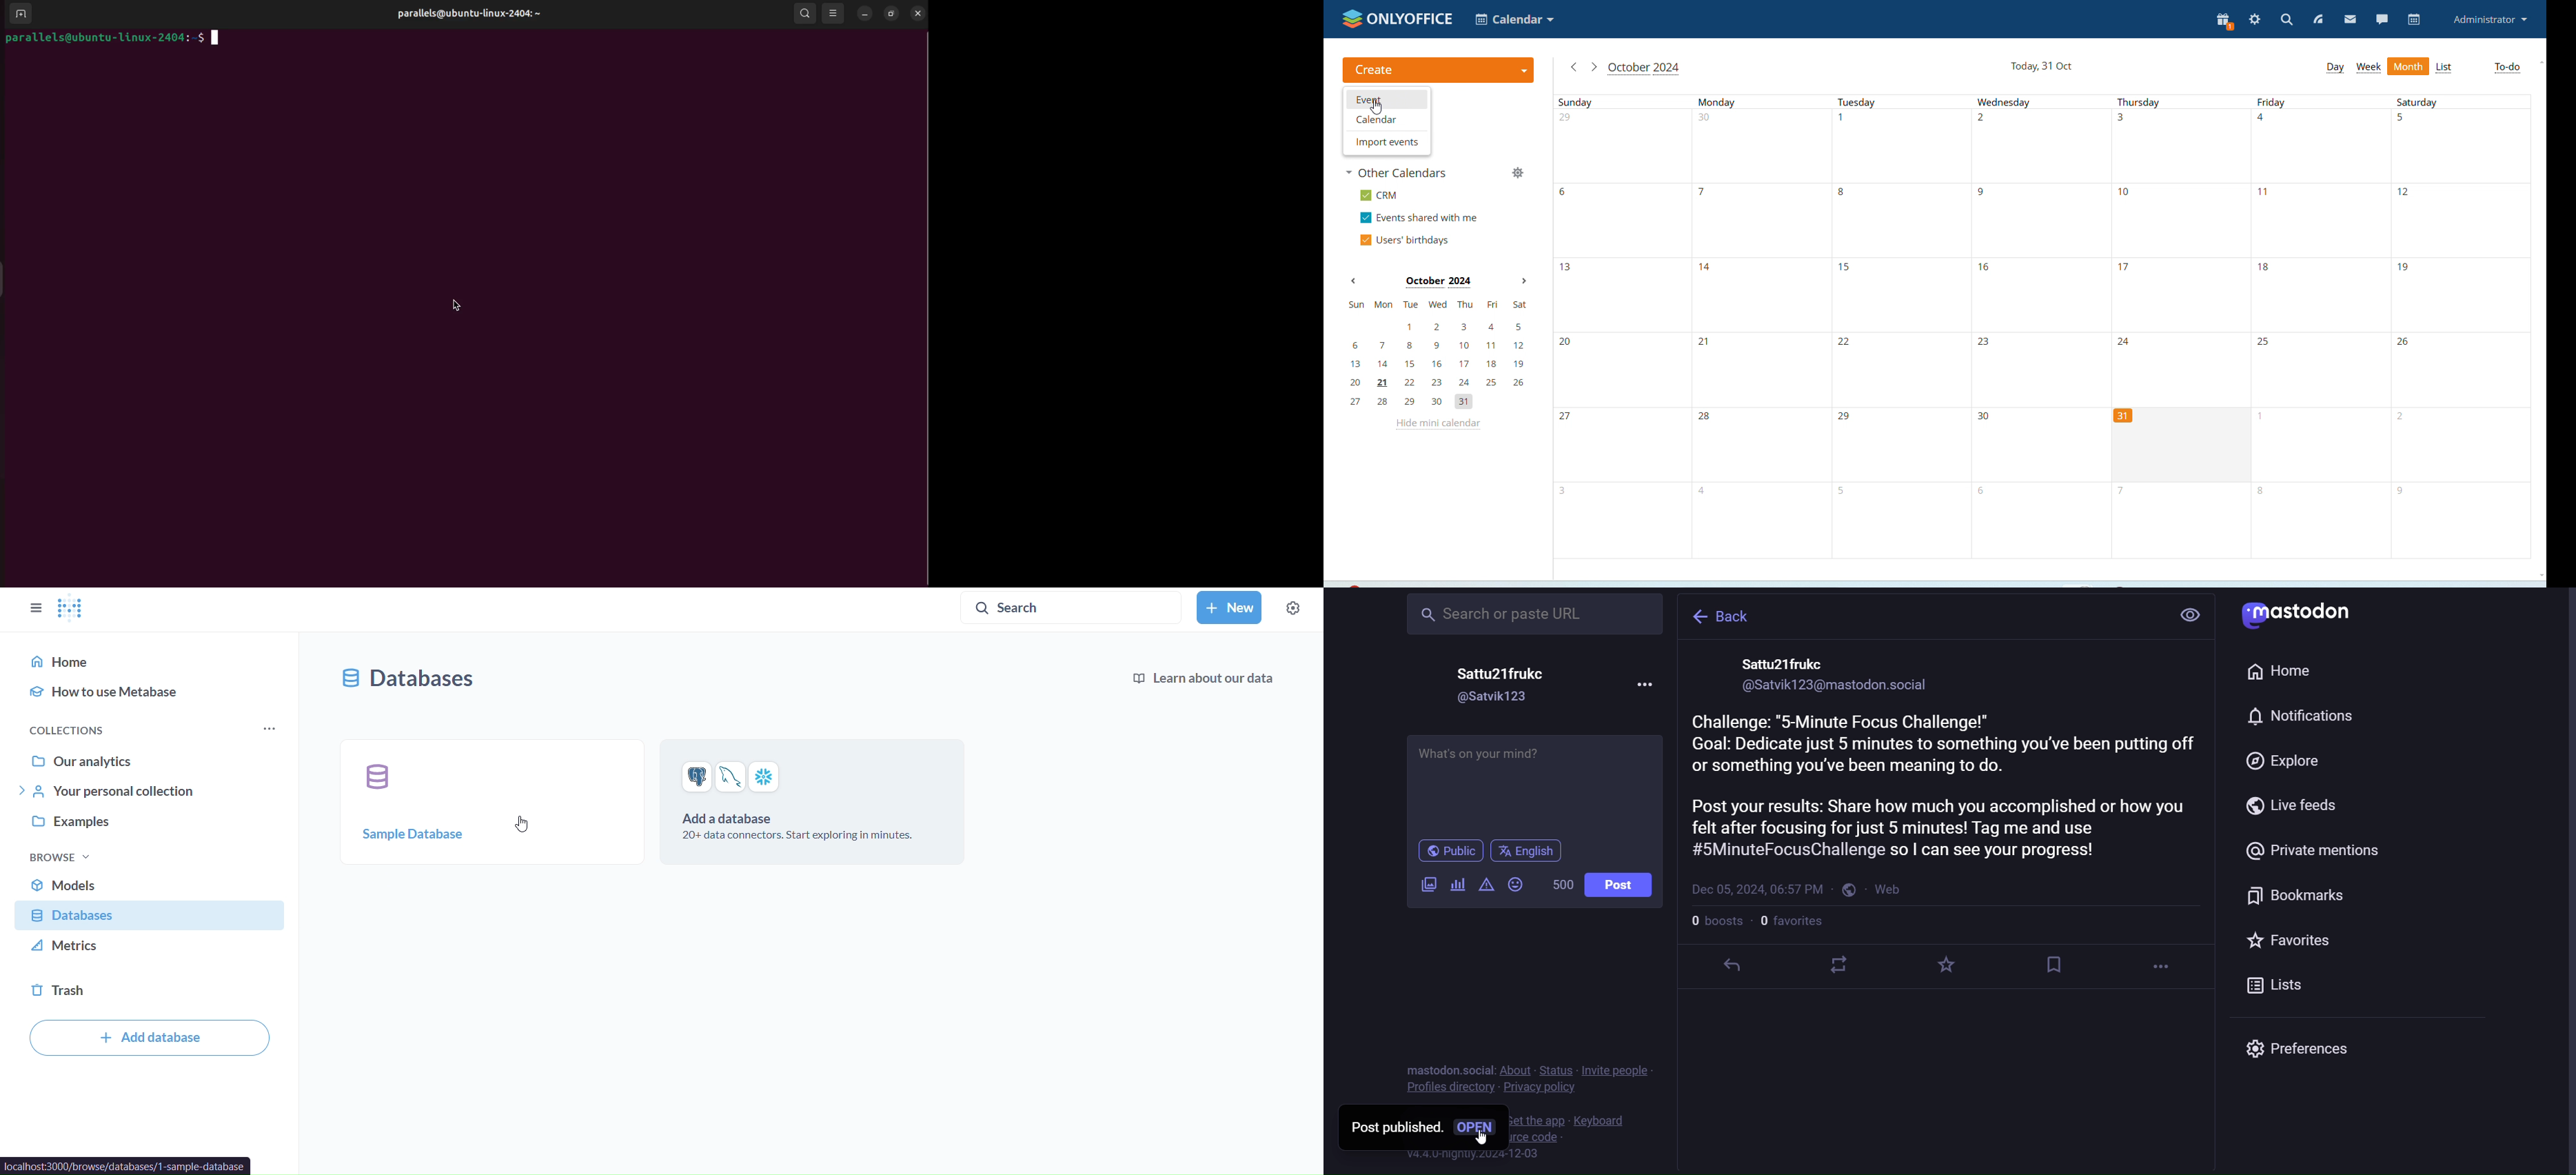  I want to click on challenge posted, so click(1949, 787).